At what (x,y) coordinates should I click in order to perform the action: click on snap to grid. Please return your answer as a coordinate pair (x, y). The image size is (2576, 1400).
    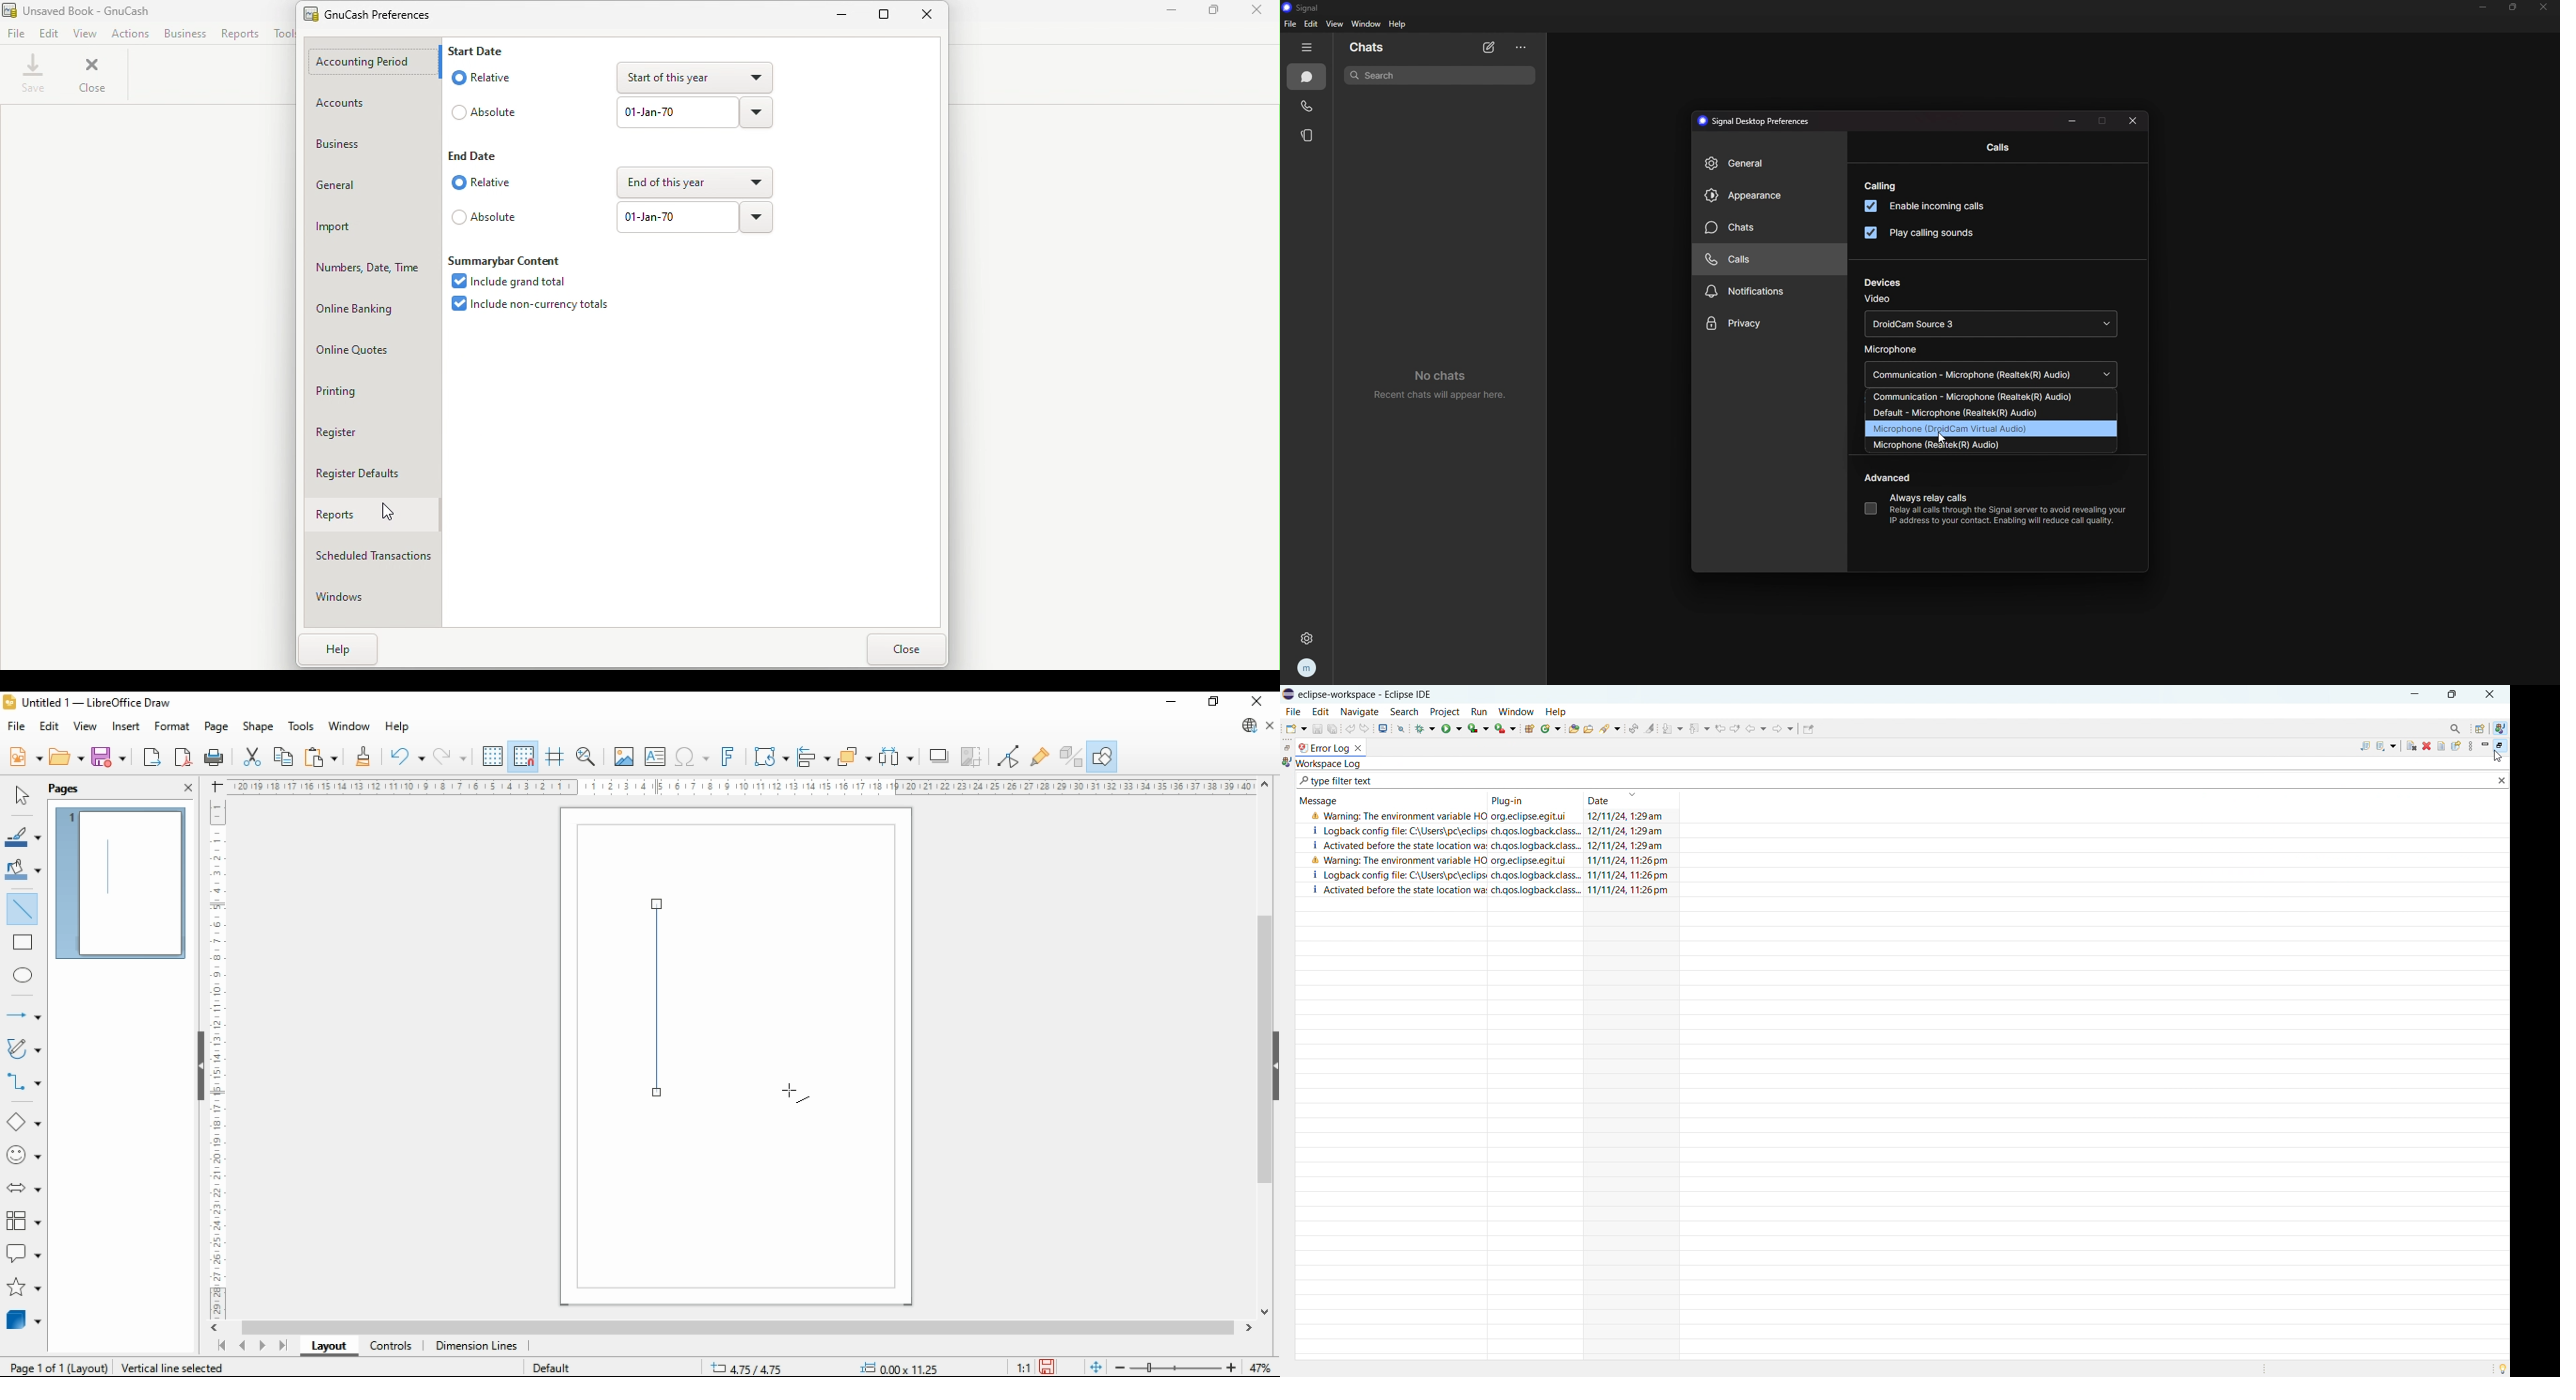
    Looking at the image, I should click on (523, 757).